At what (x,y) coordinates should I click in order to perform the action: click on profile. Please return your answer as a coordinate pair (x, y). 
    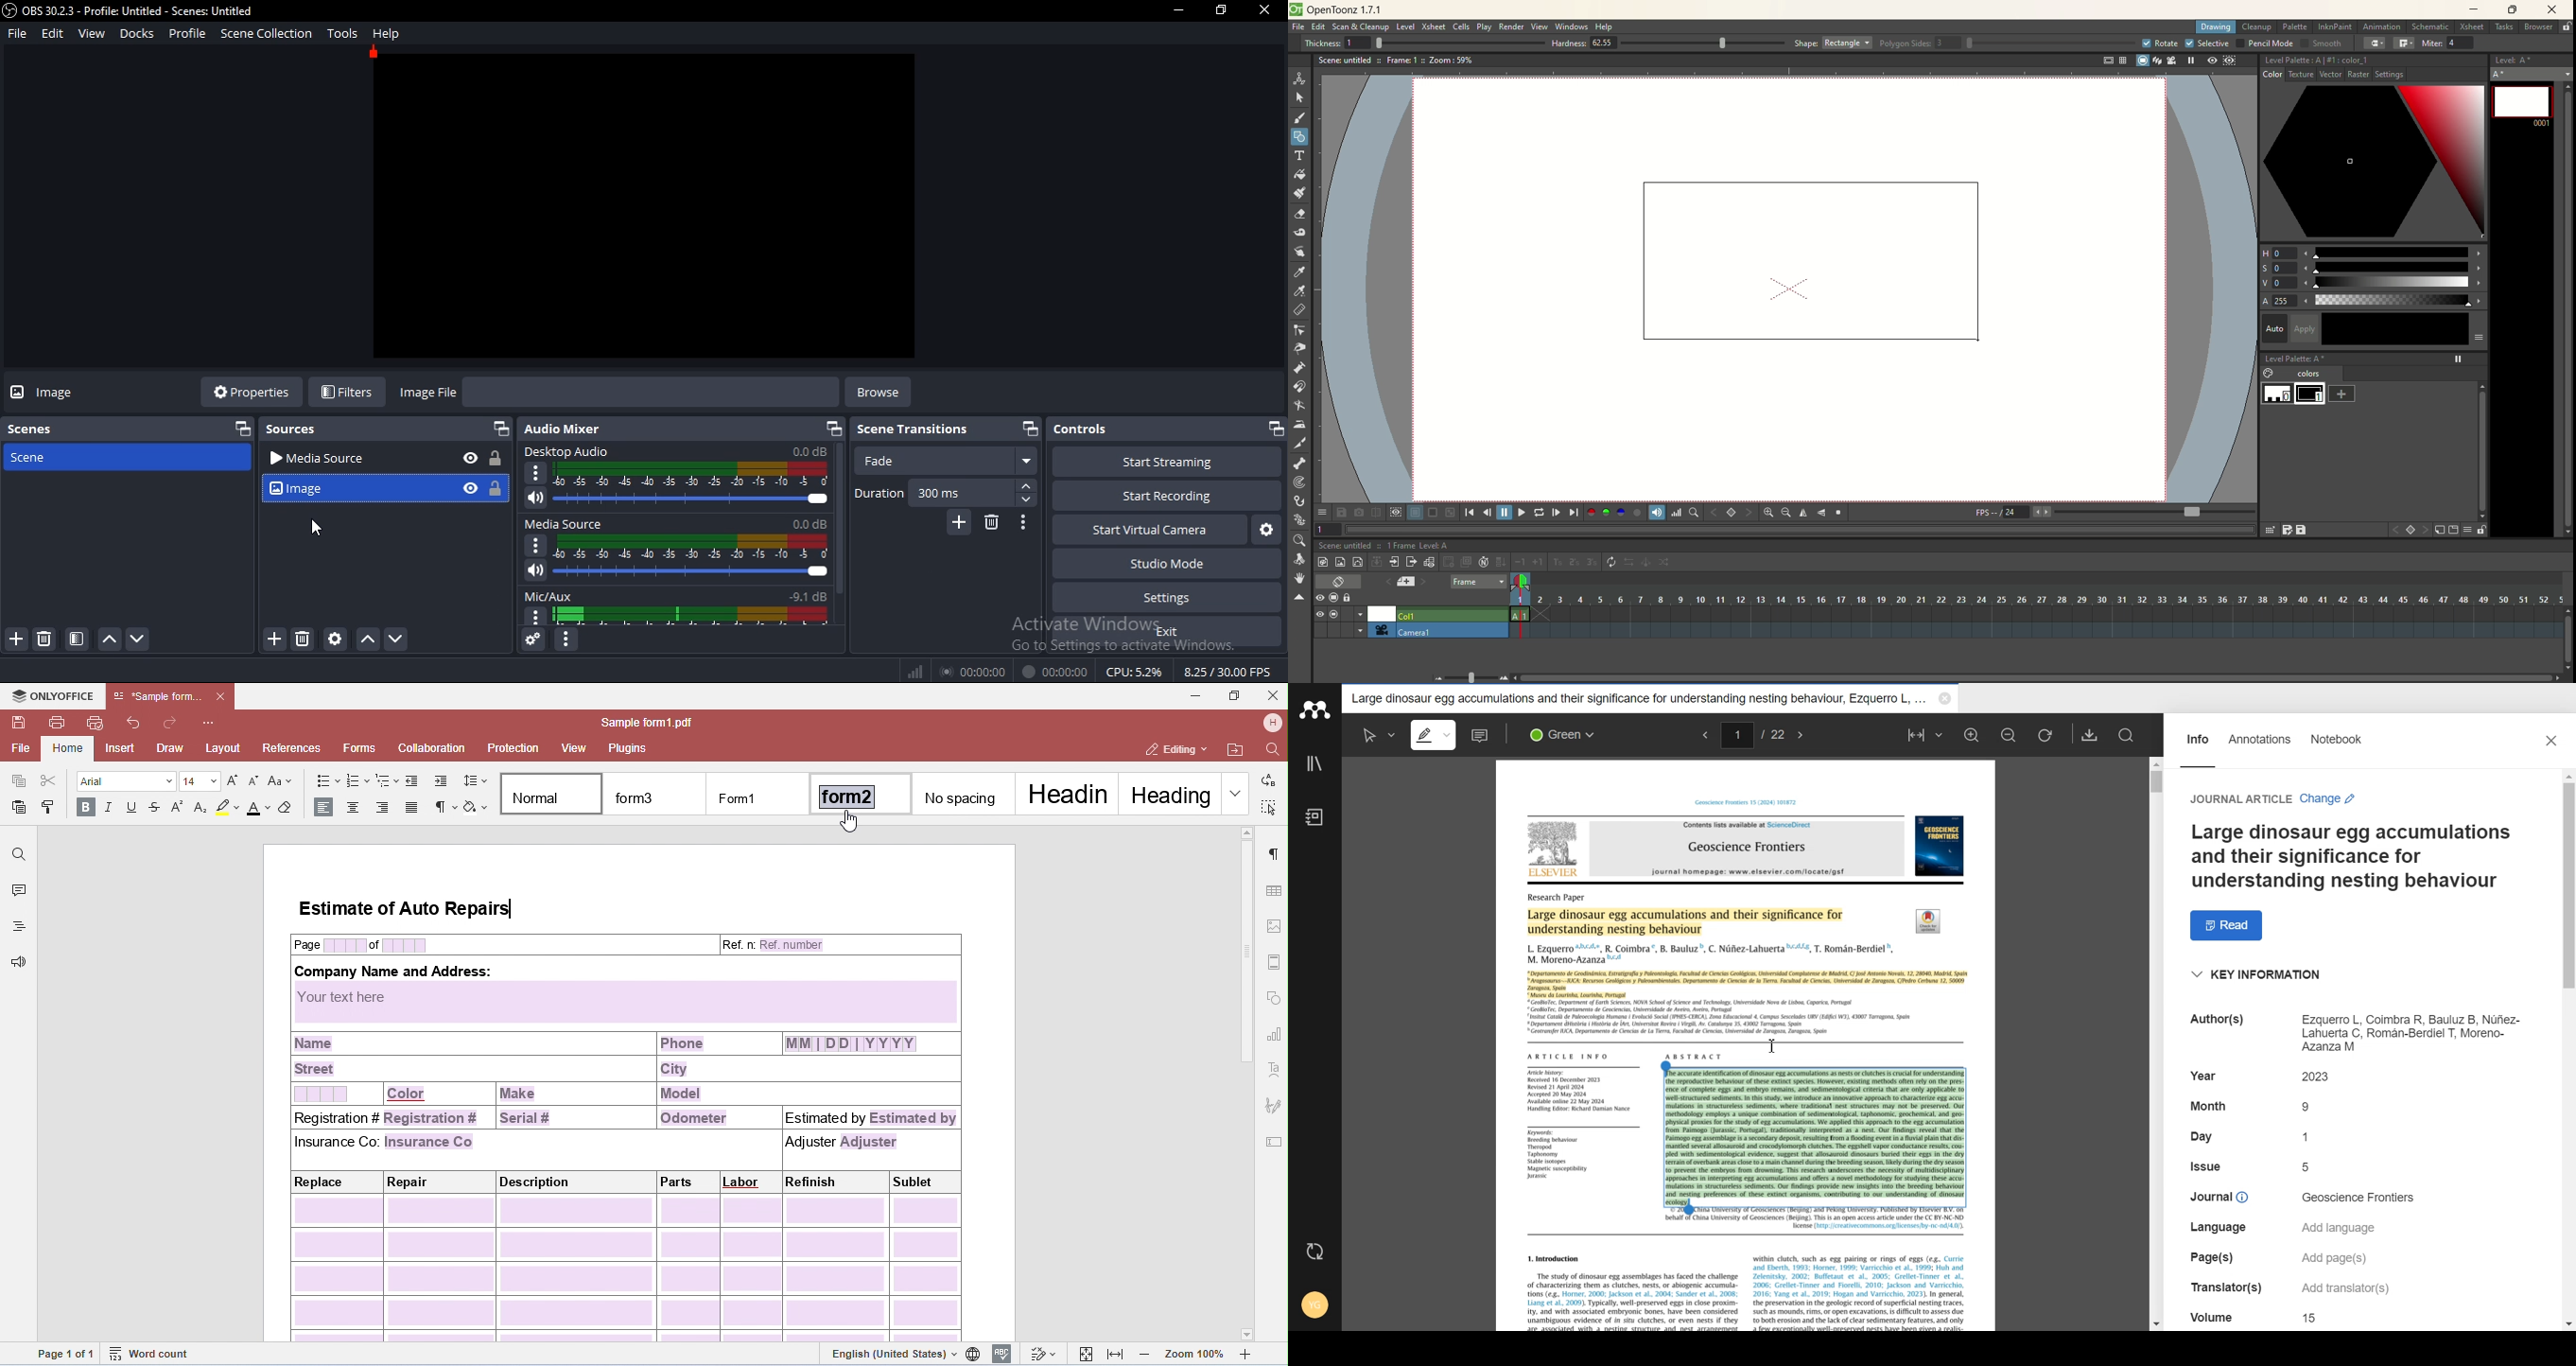
    Looking at the image, I should click on (186, 35).